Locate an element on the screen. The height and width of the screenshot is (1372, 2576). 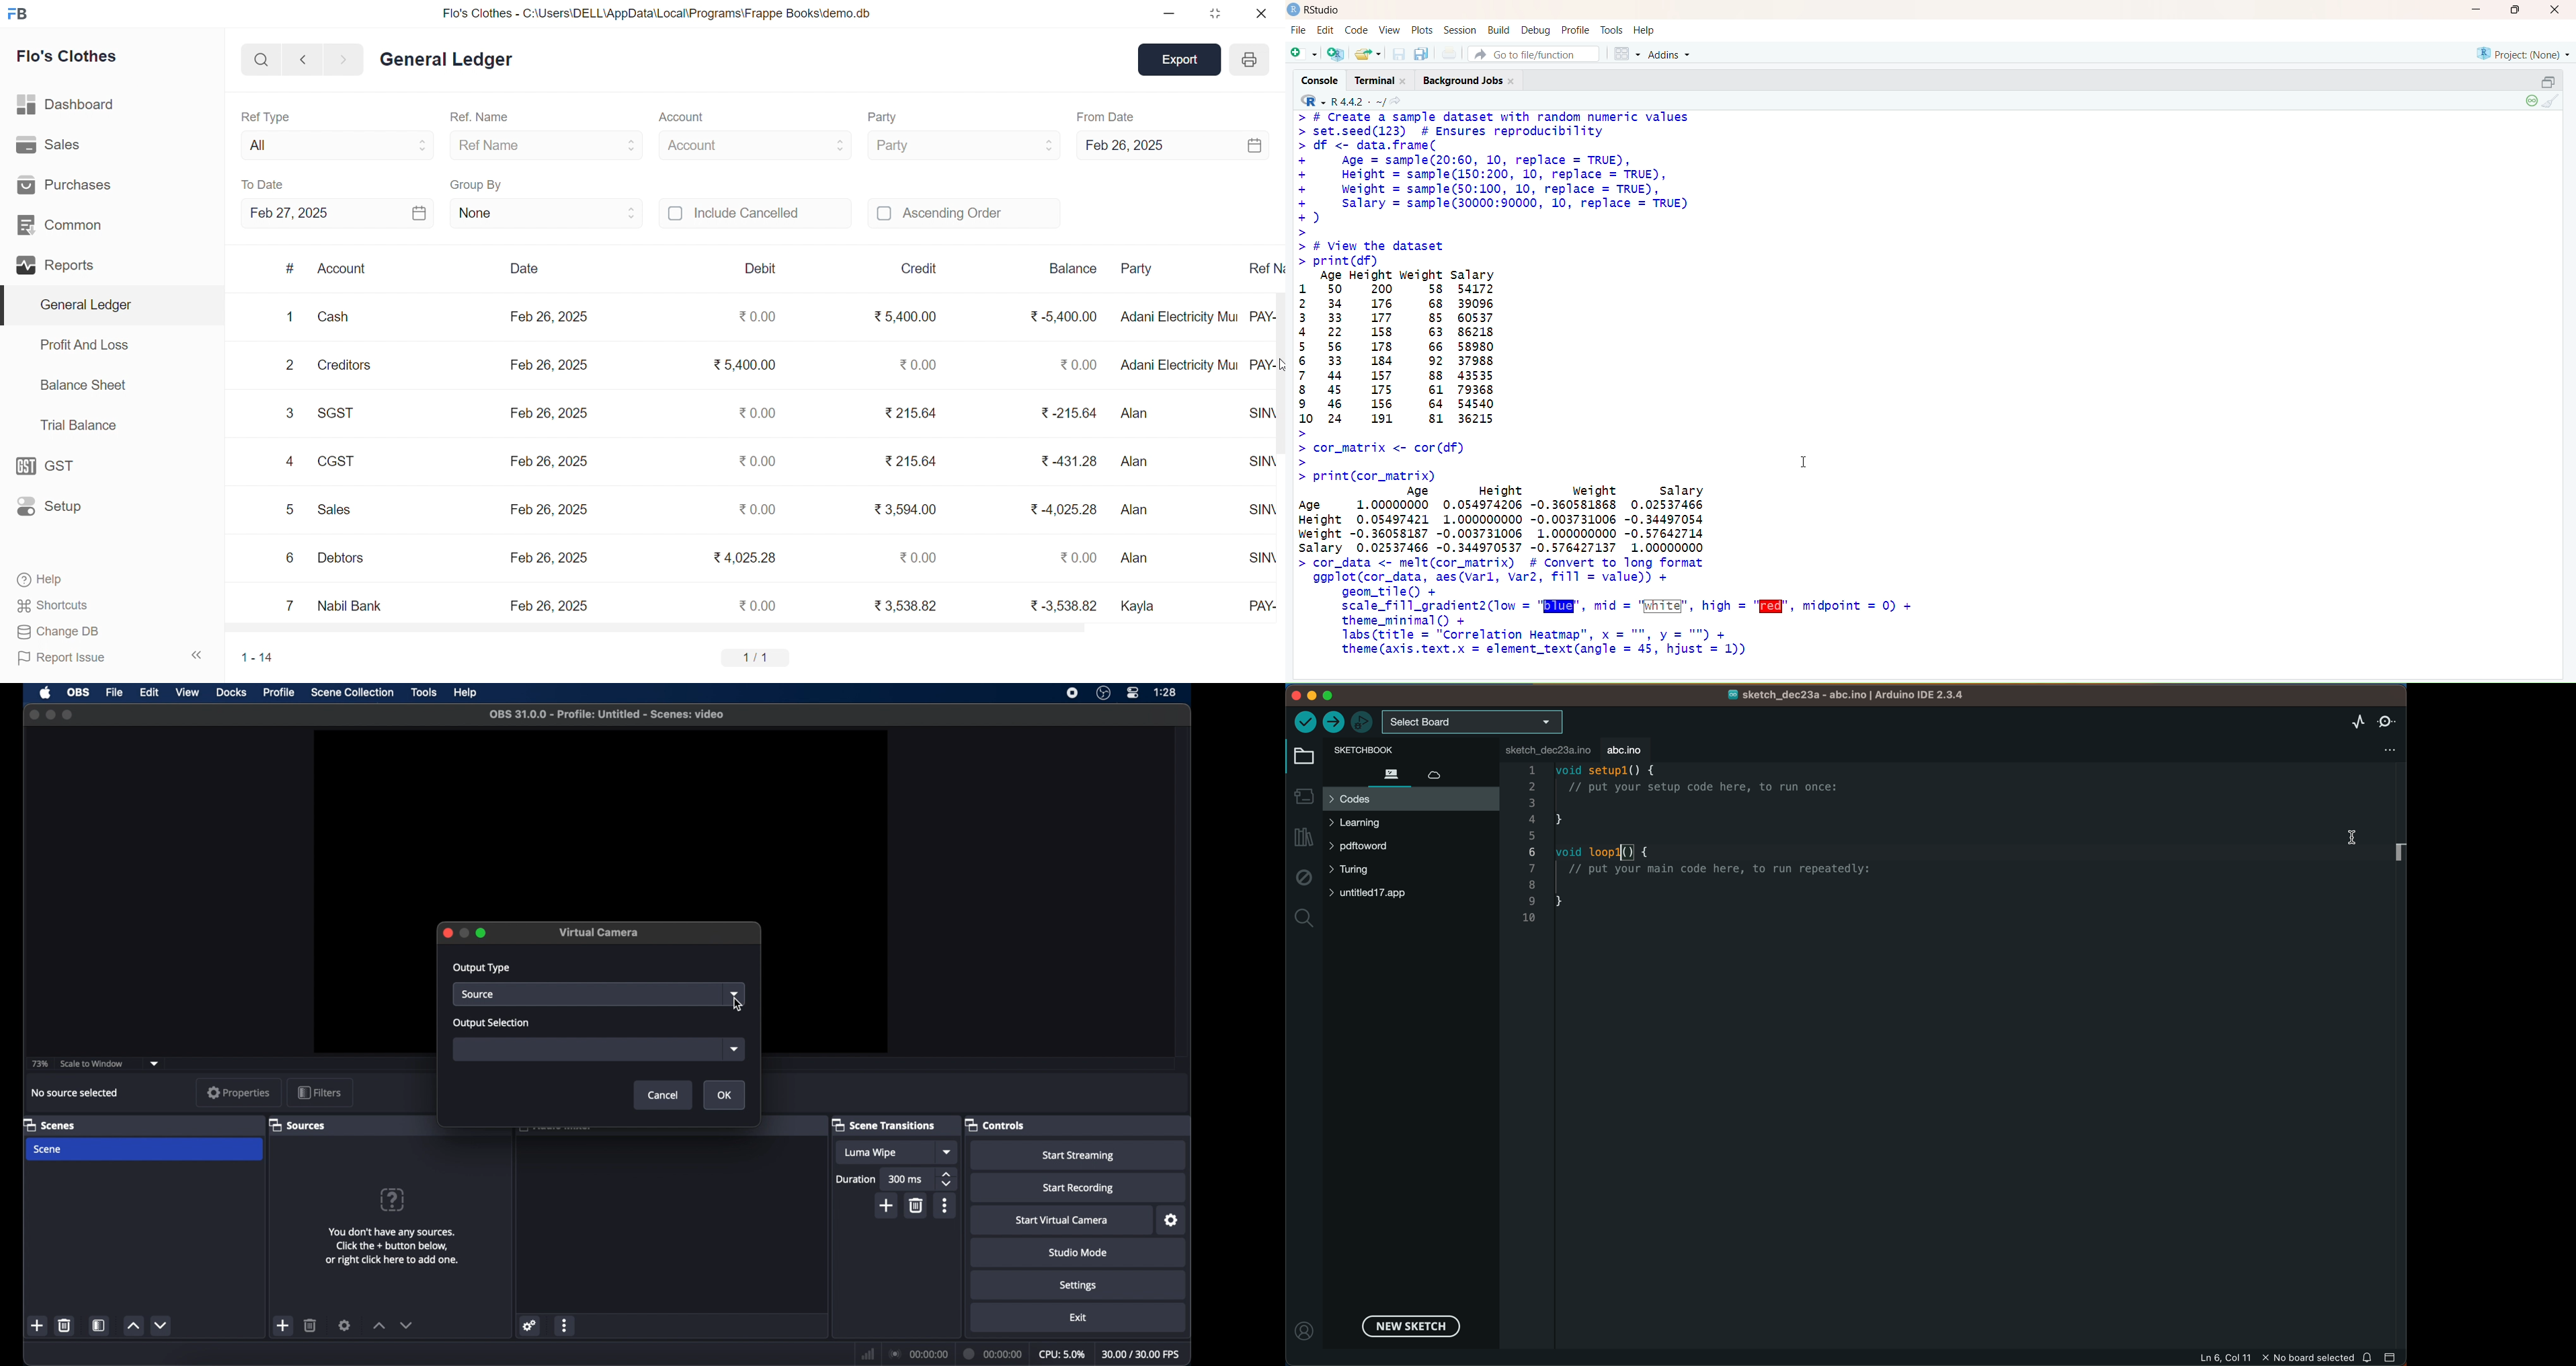
Tools is located at coordinates (1611, 29).